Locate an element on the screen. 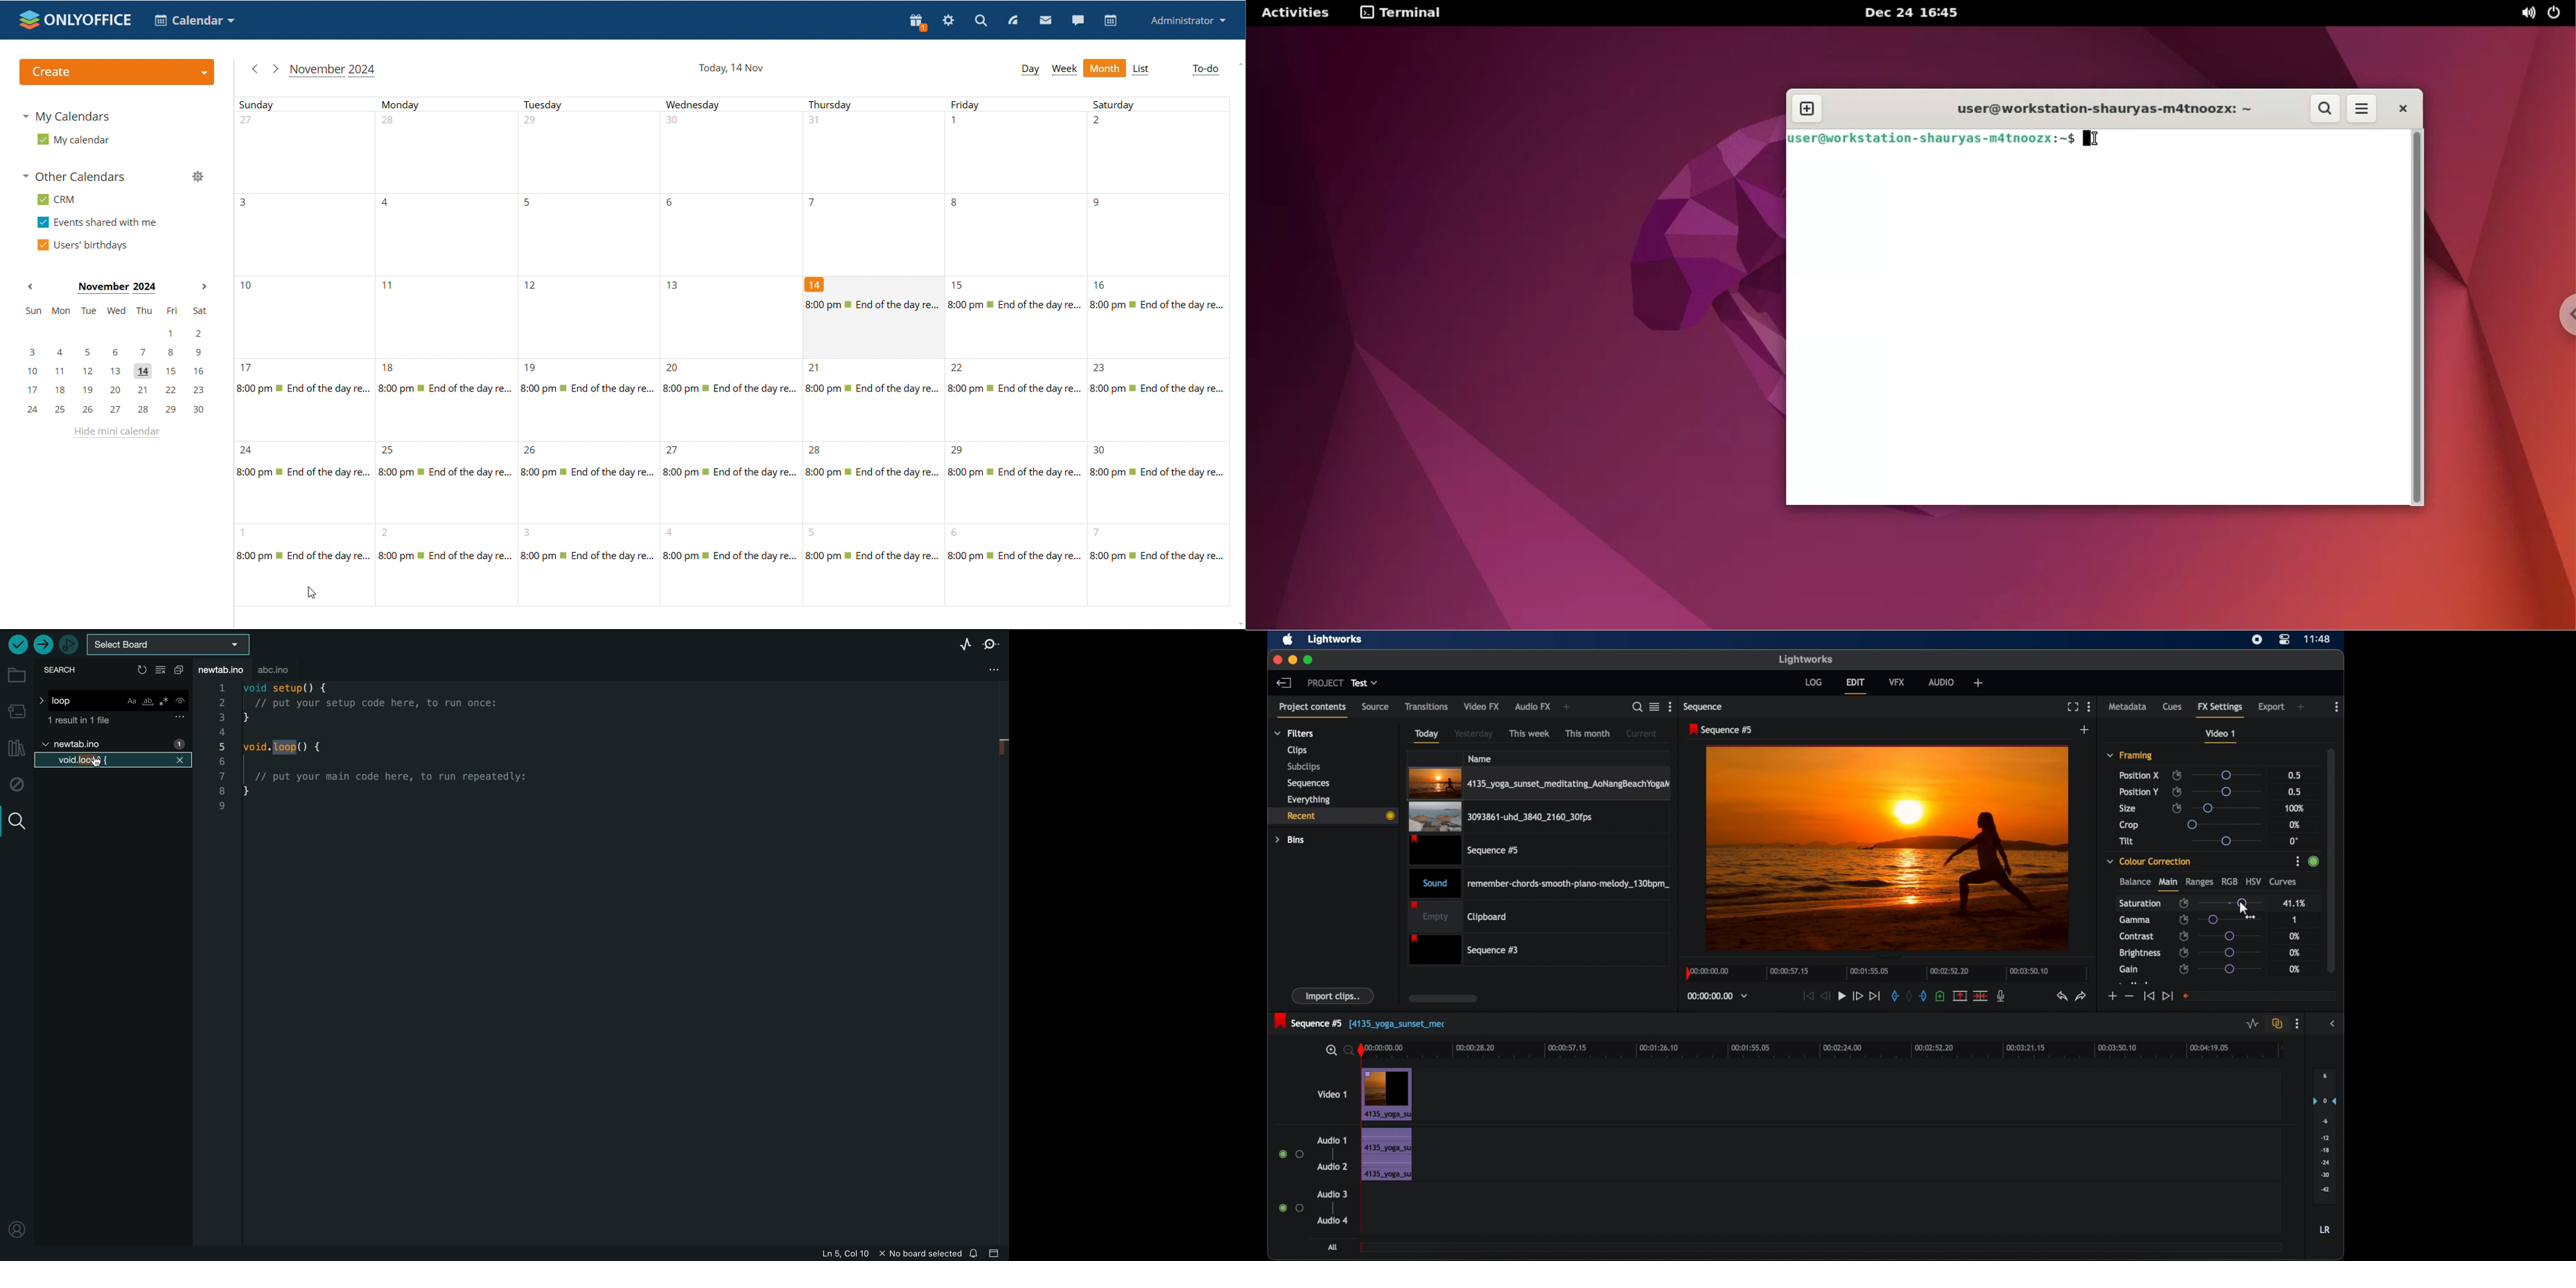 The height and width of the screenshot is (1288, 2576). enable/disable keyframes is located at coordinates (2185, 936).